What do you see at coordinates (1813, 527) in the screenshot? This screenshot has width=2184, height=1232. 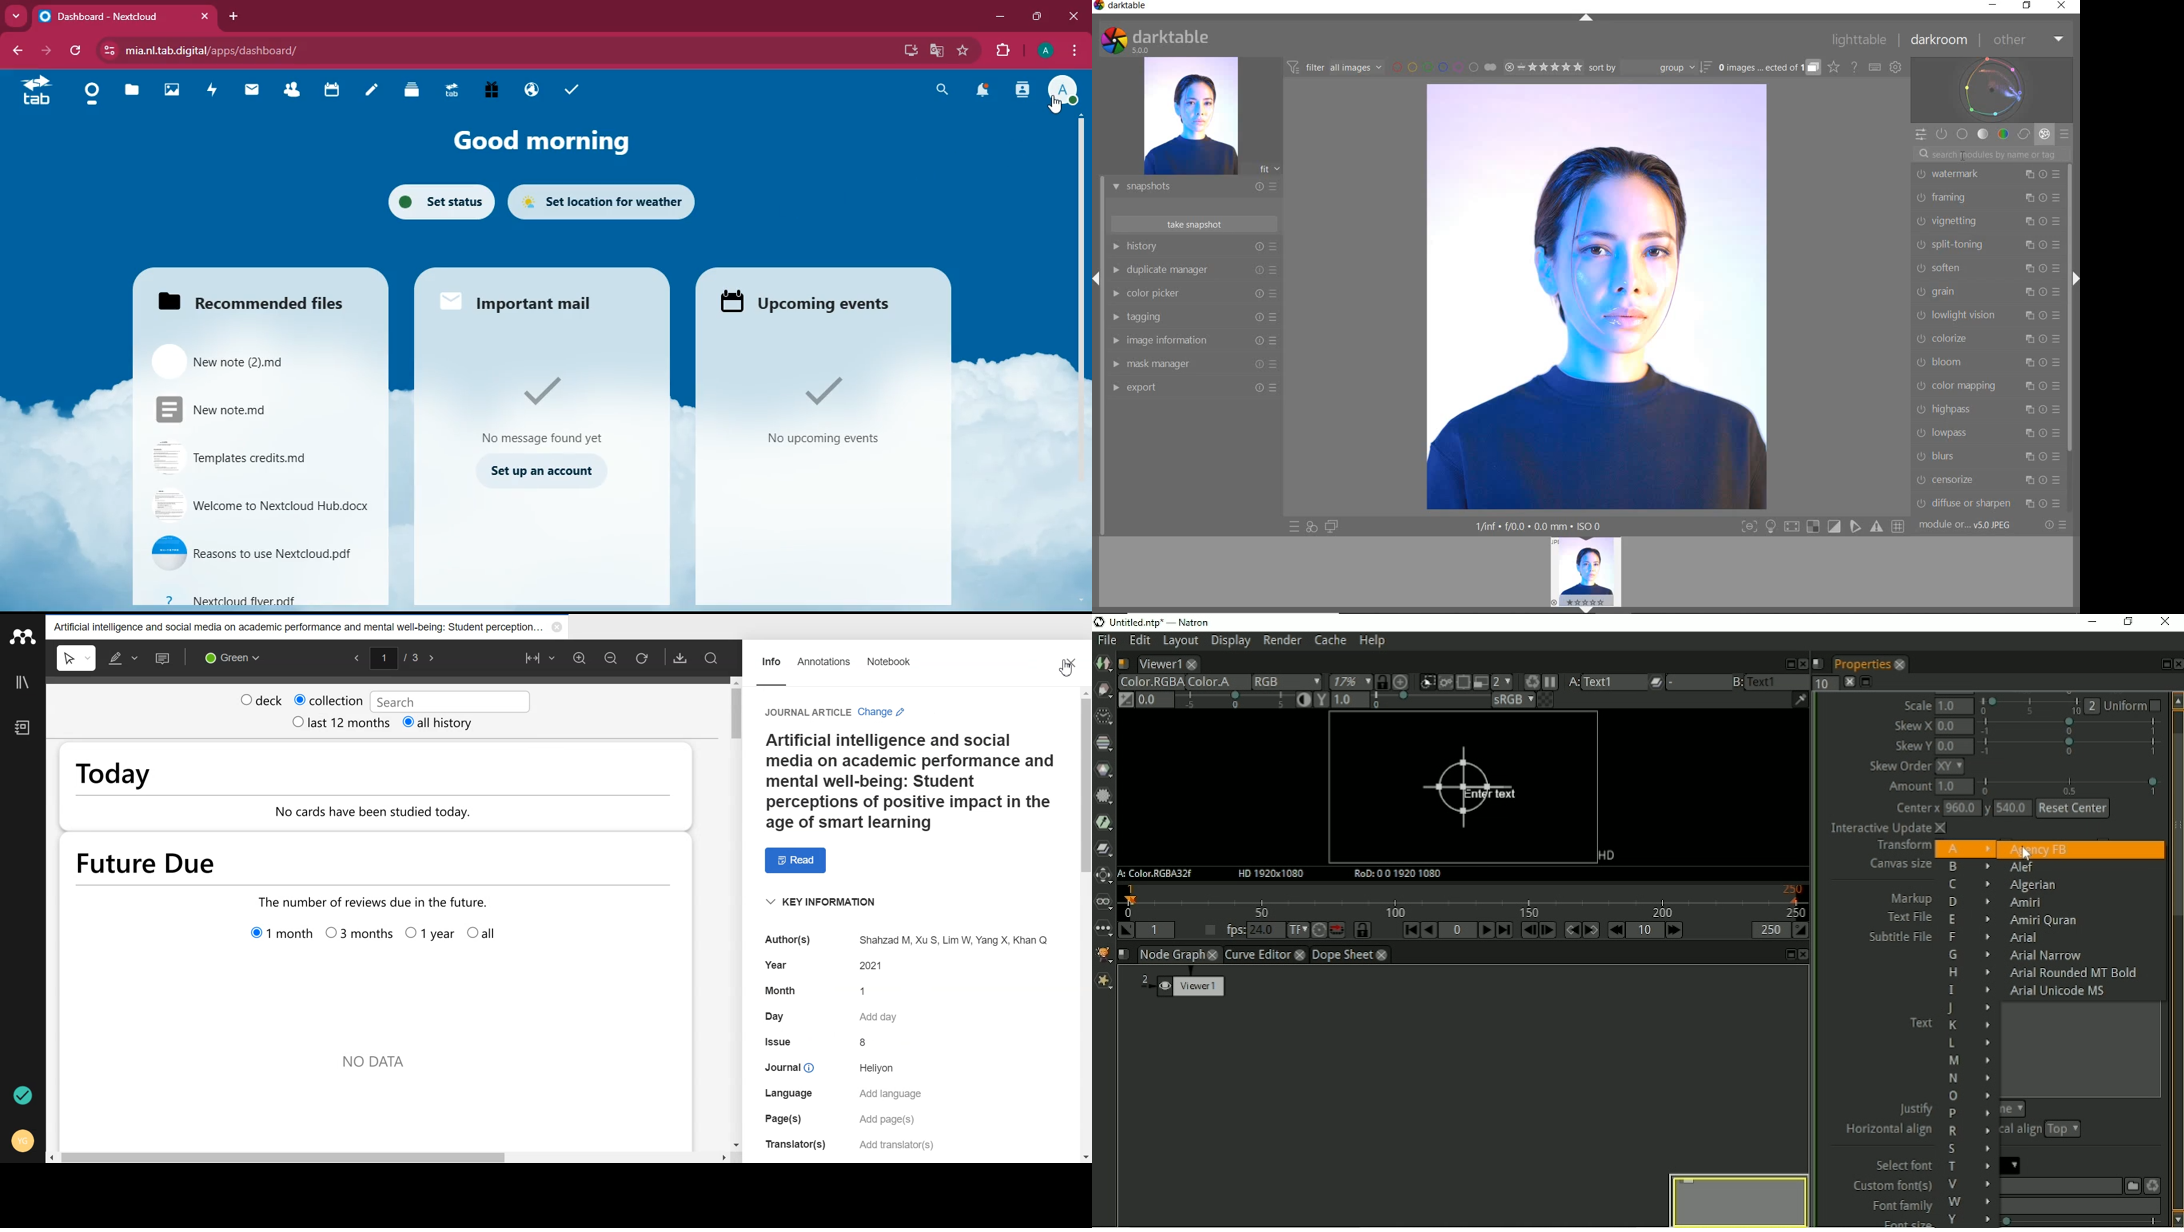 I see `Button` at bounding box center [1813, 527].